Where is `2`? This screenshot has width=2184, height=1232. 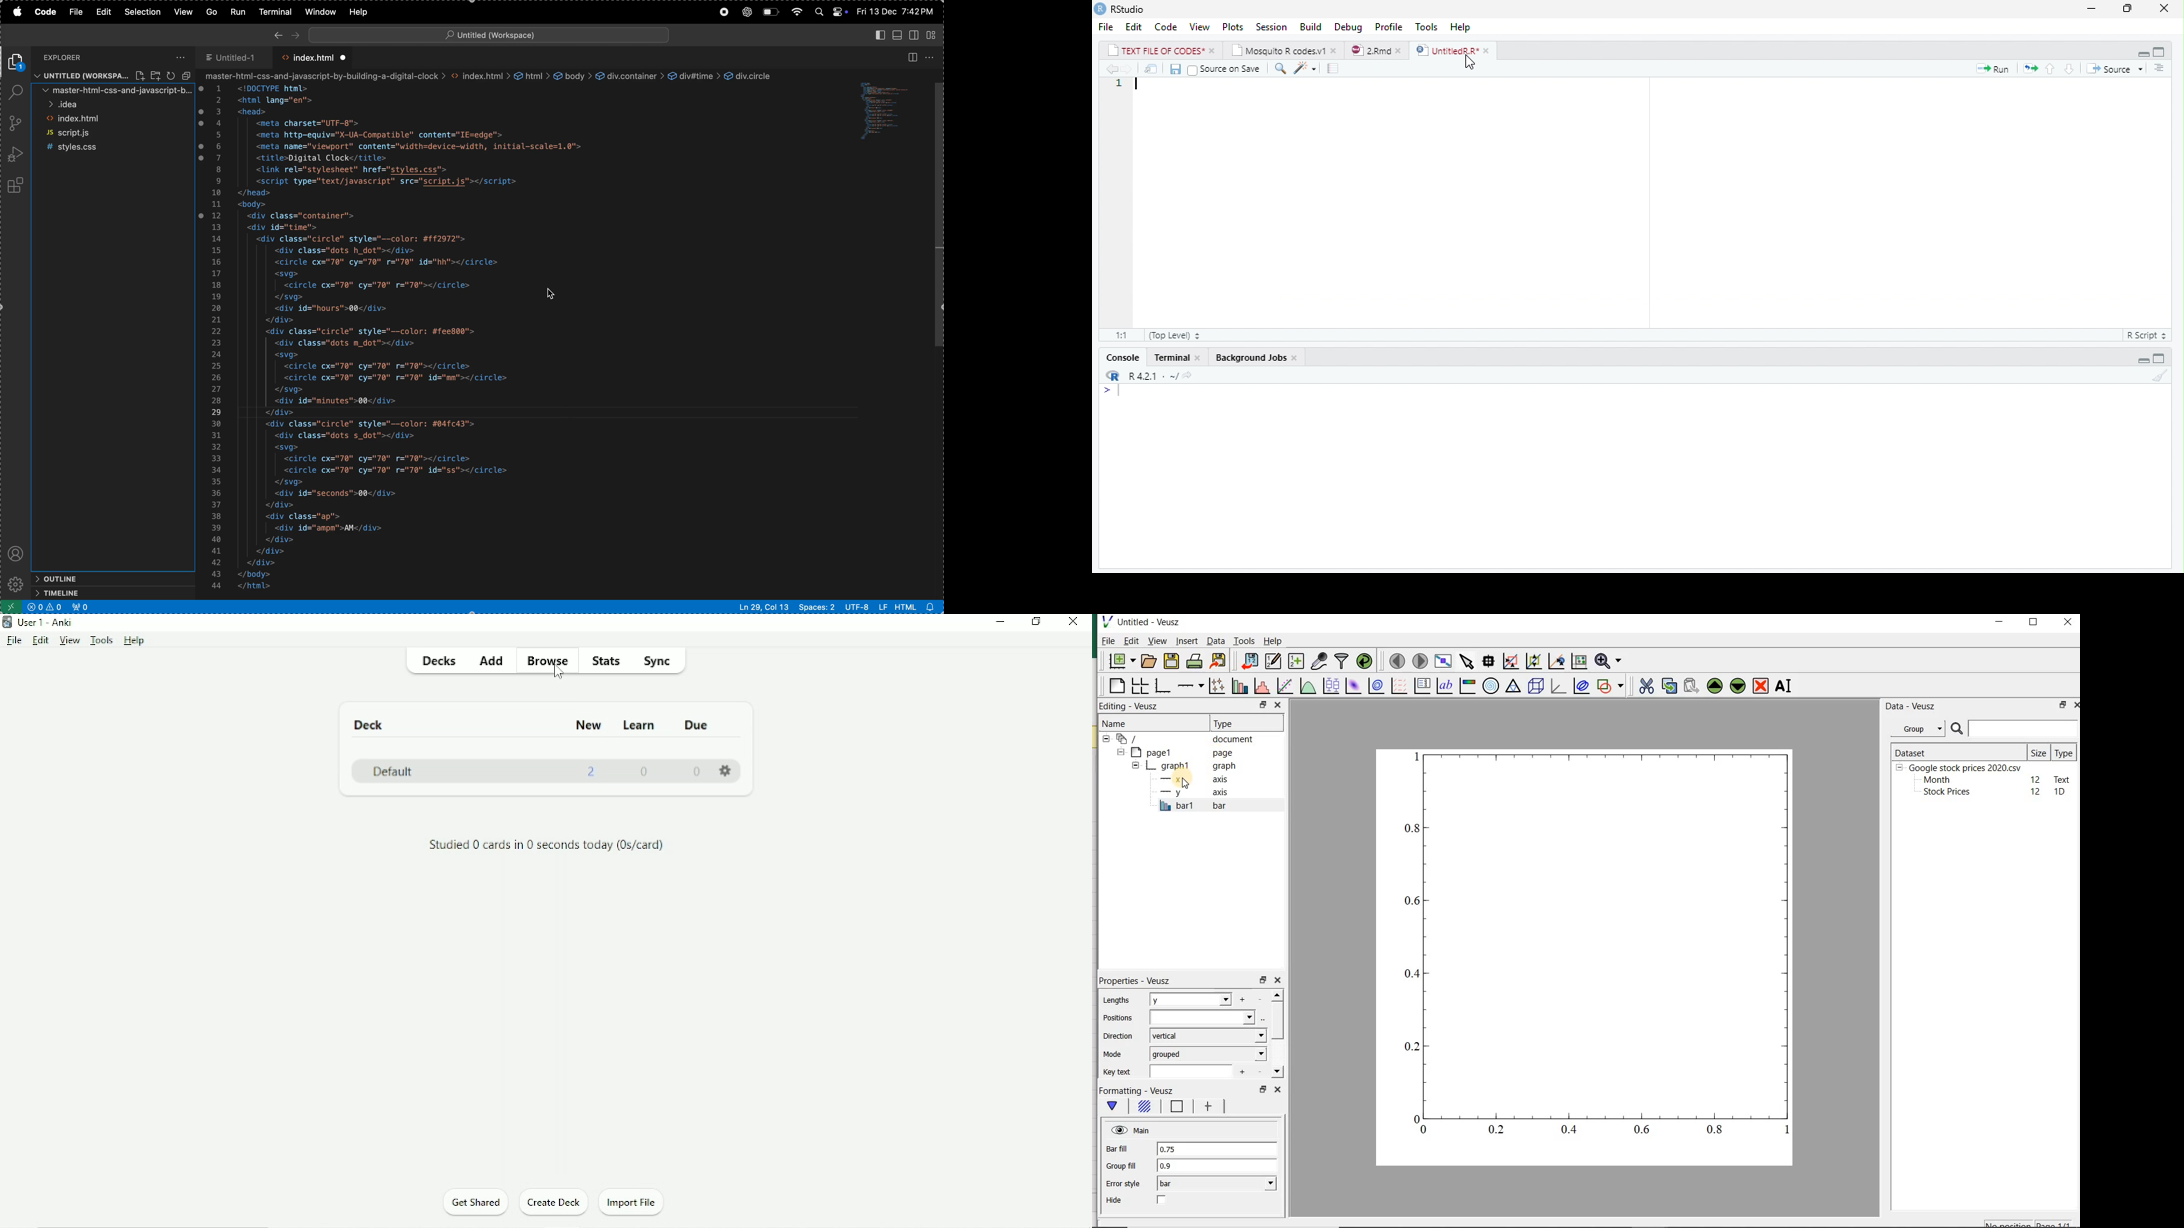 2 is located at coordinates (593, 772).